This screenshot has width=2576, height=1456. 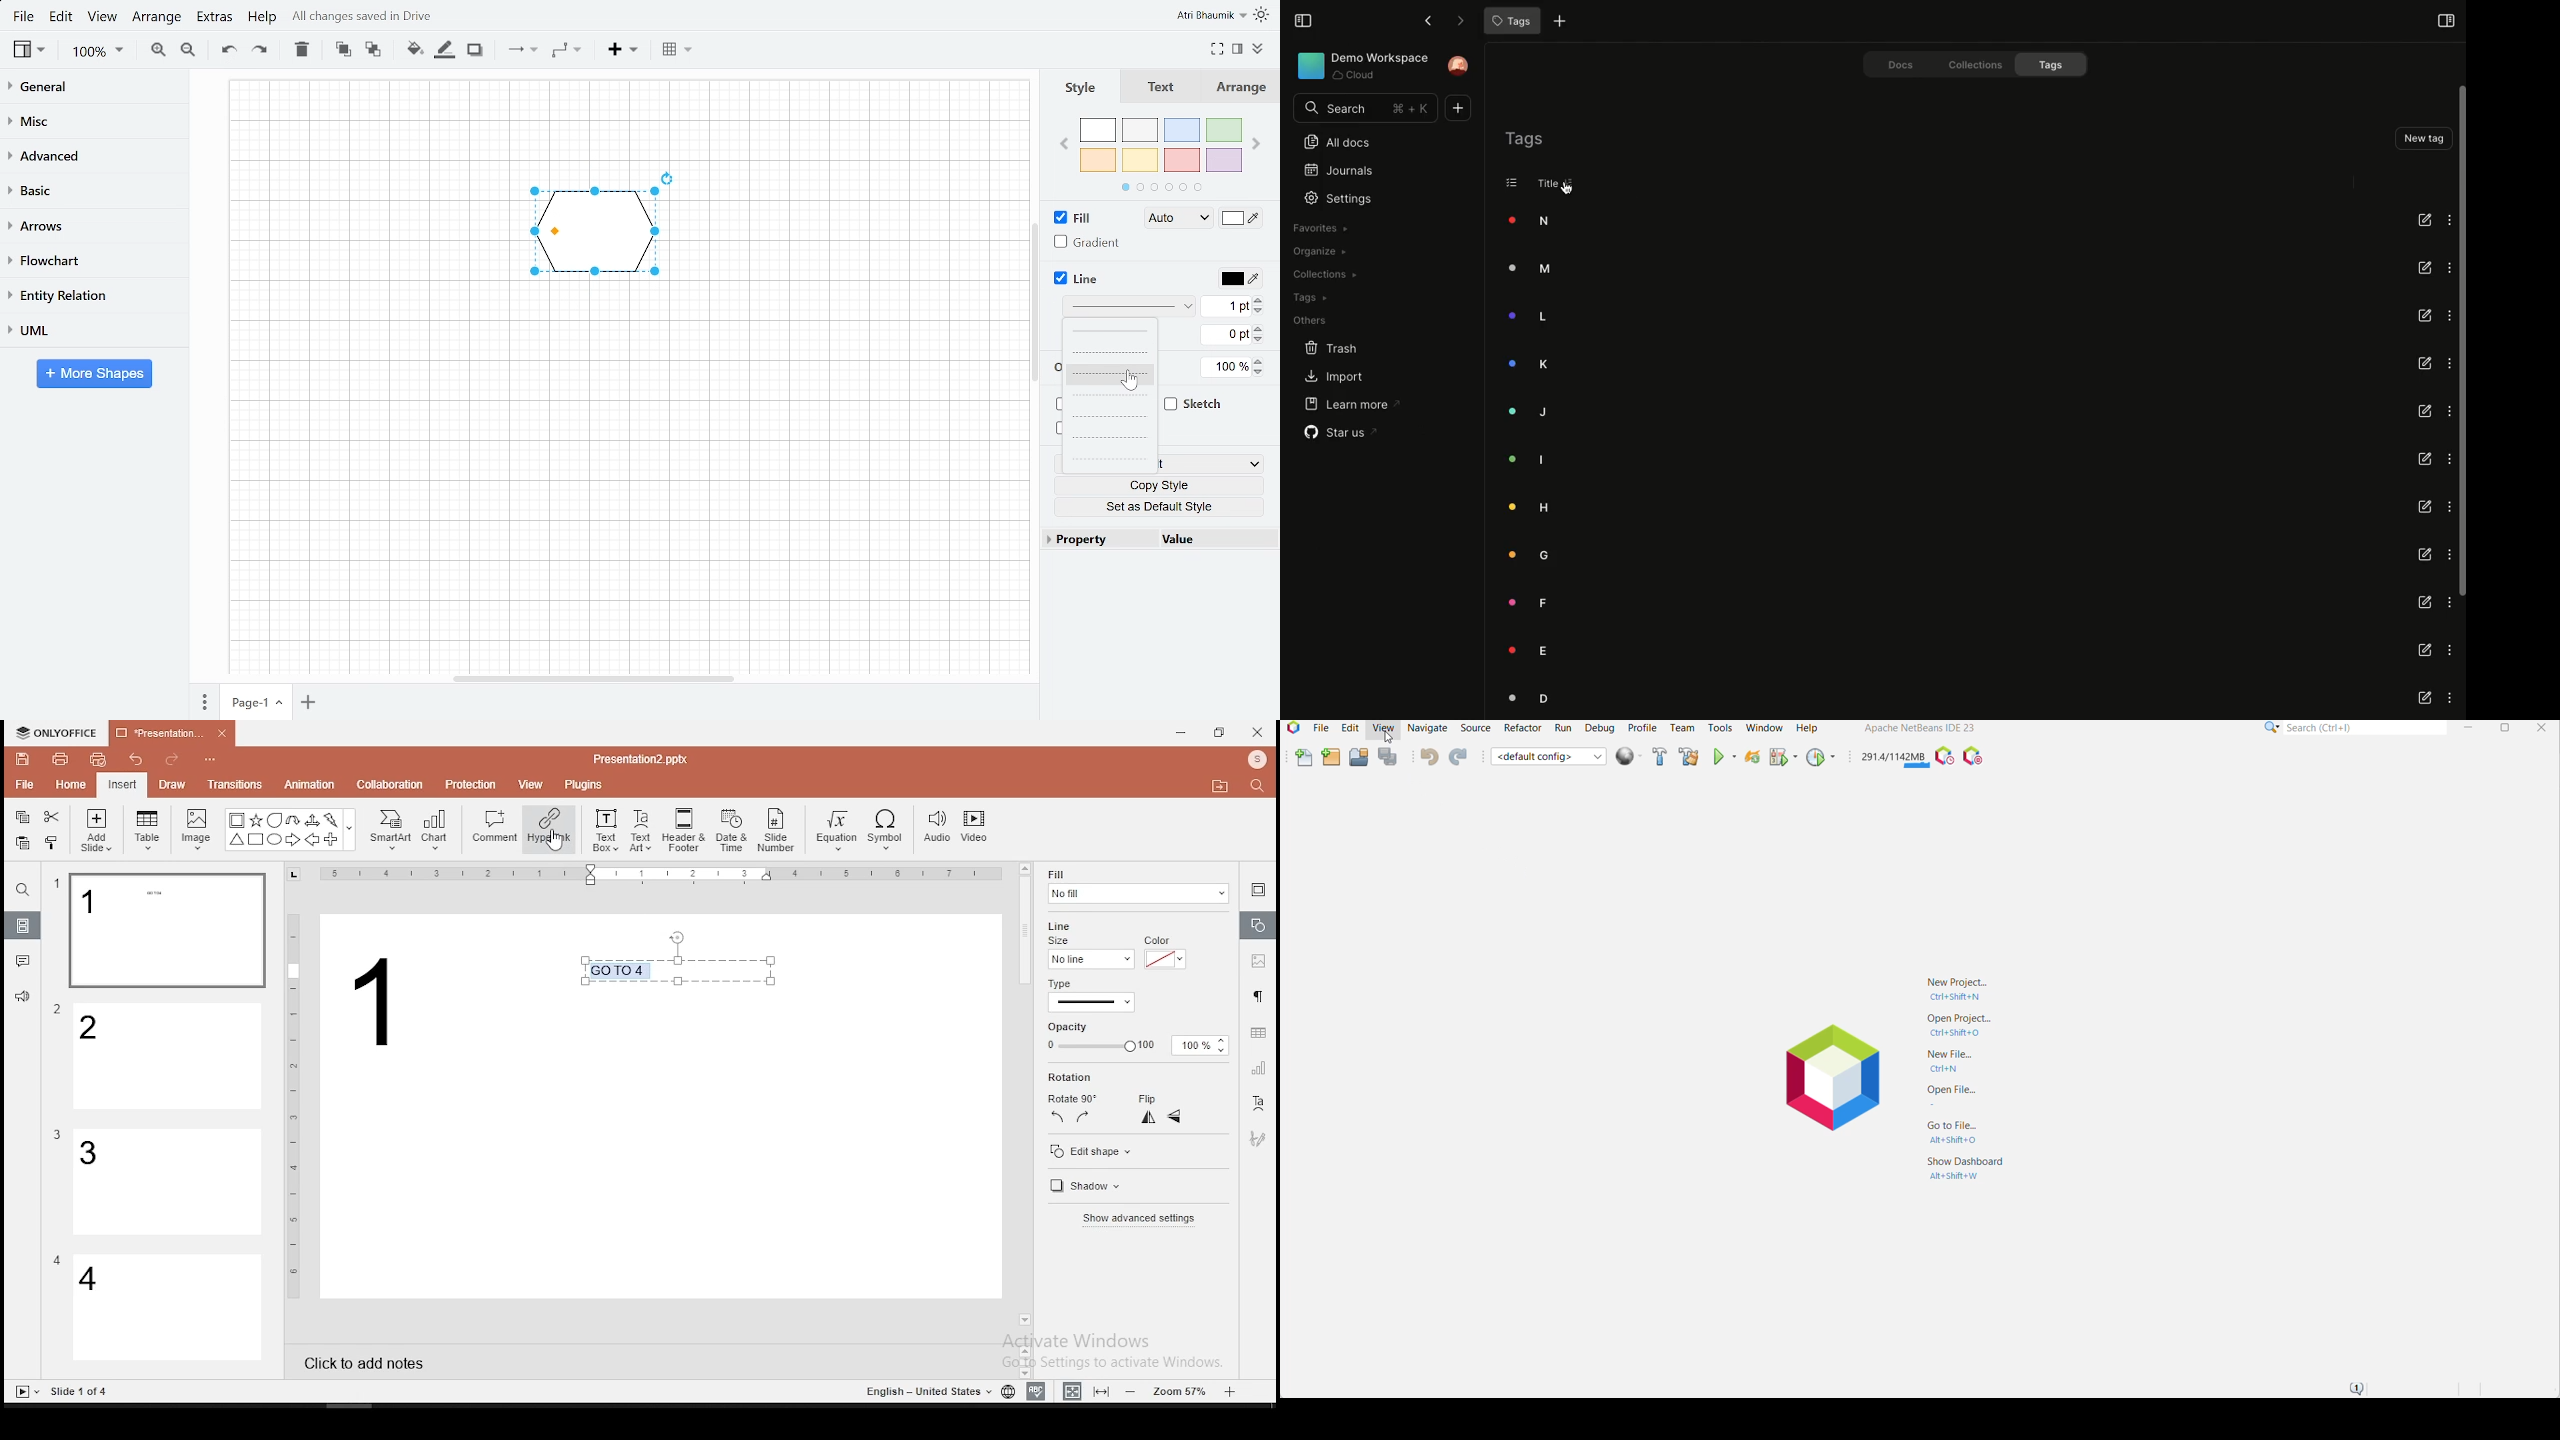 What do you see at coordinates (235, 840) in the screenshot?
I see `Trianlge` at bounding box center [235, 840].